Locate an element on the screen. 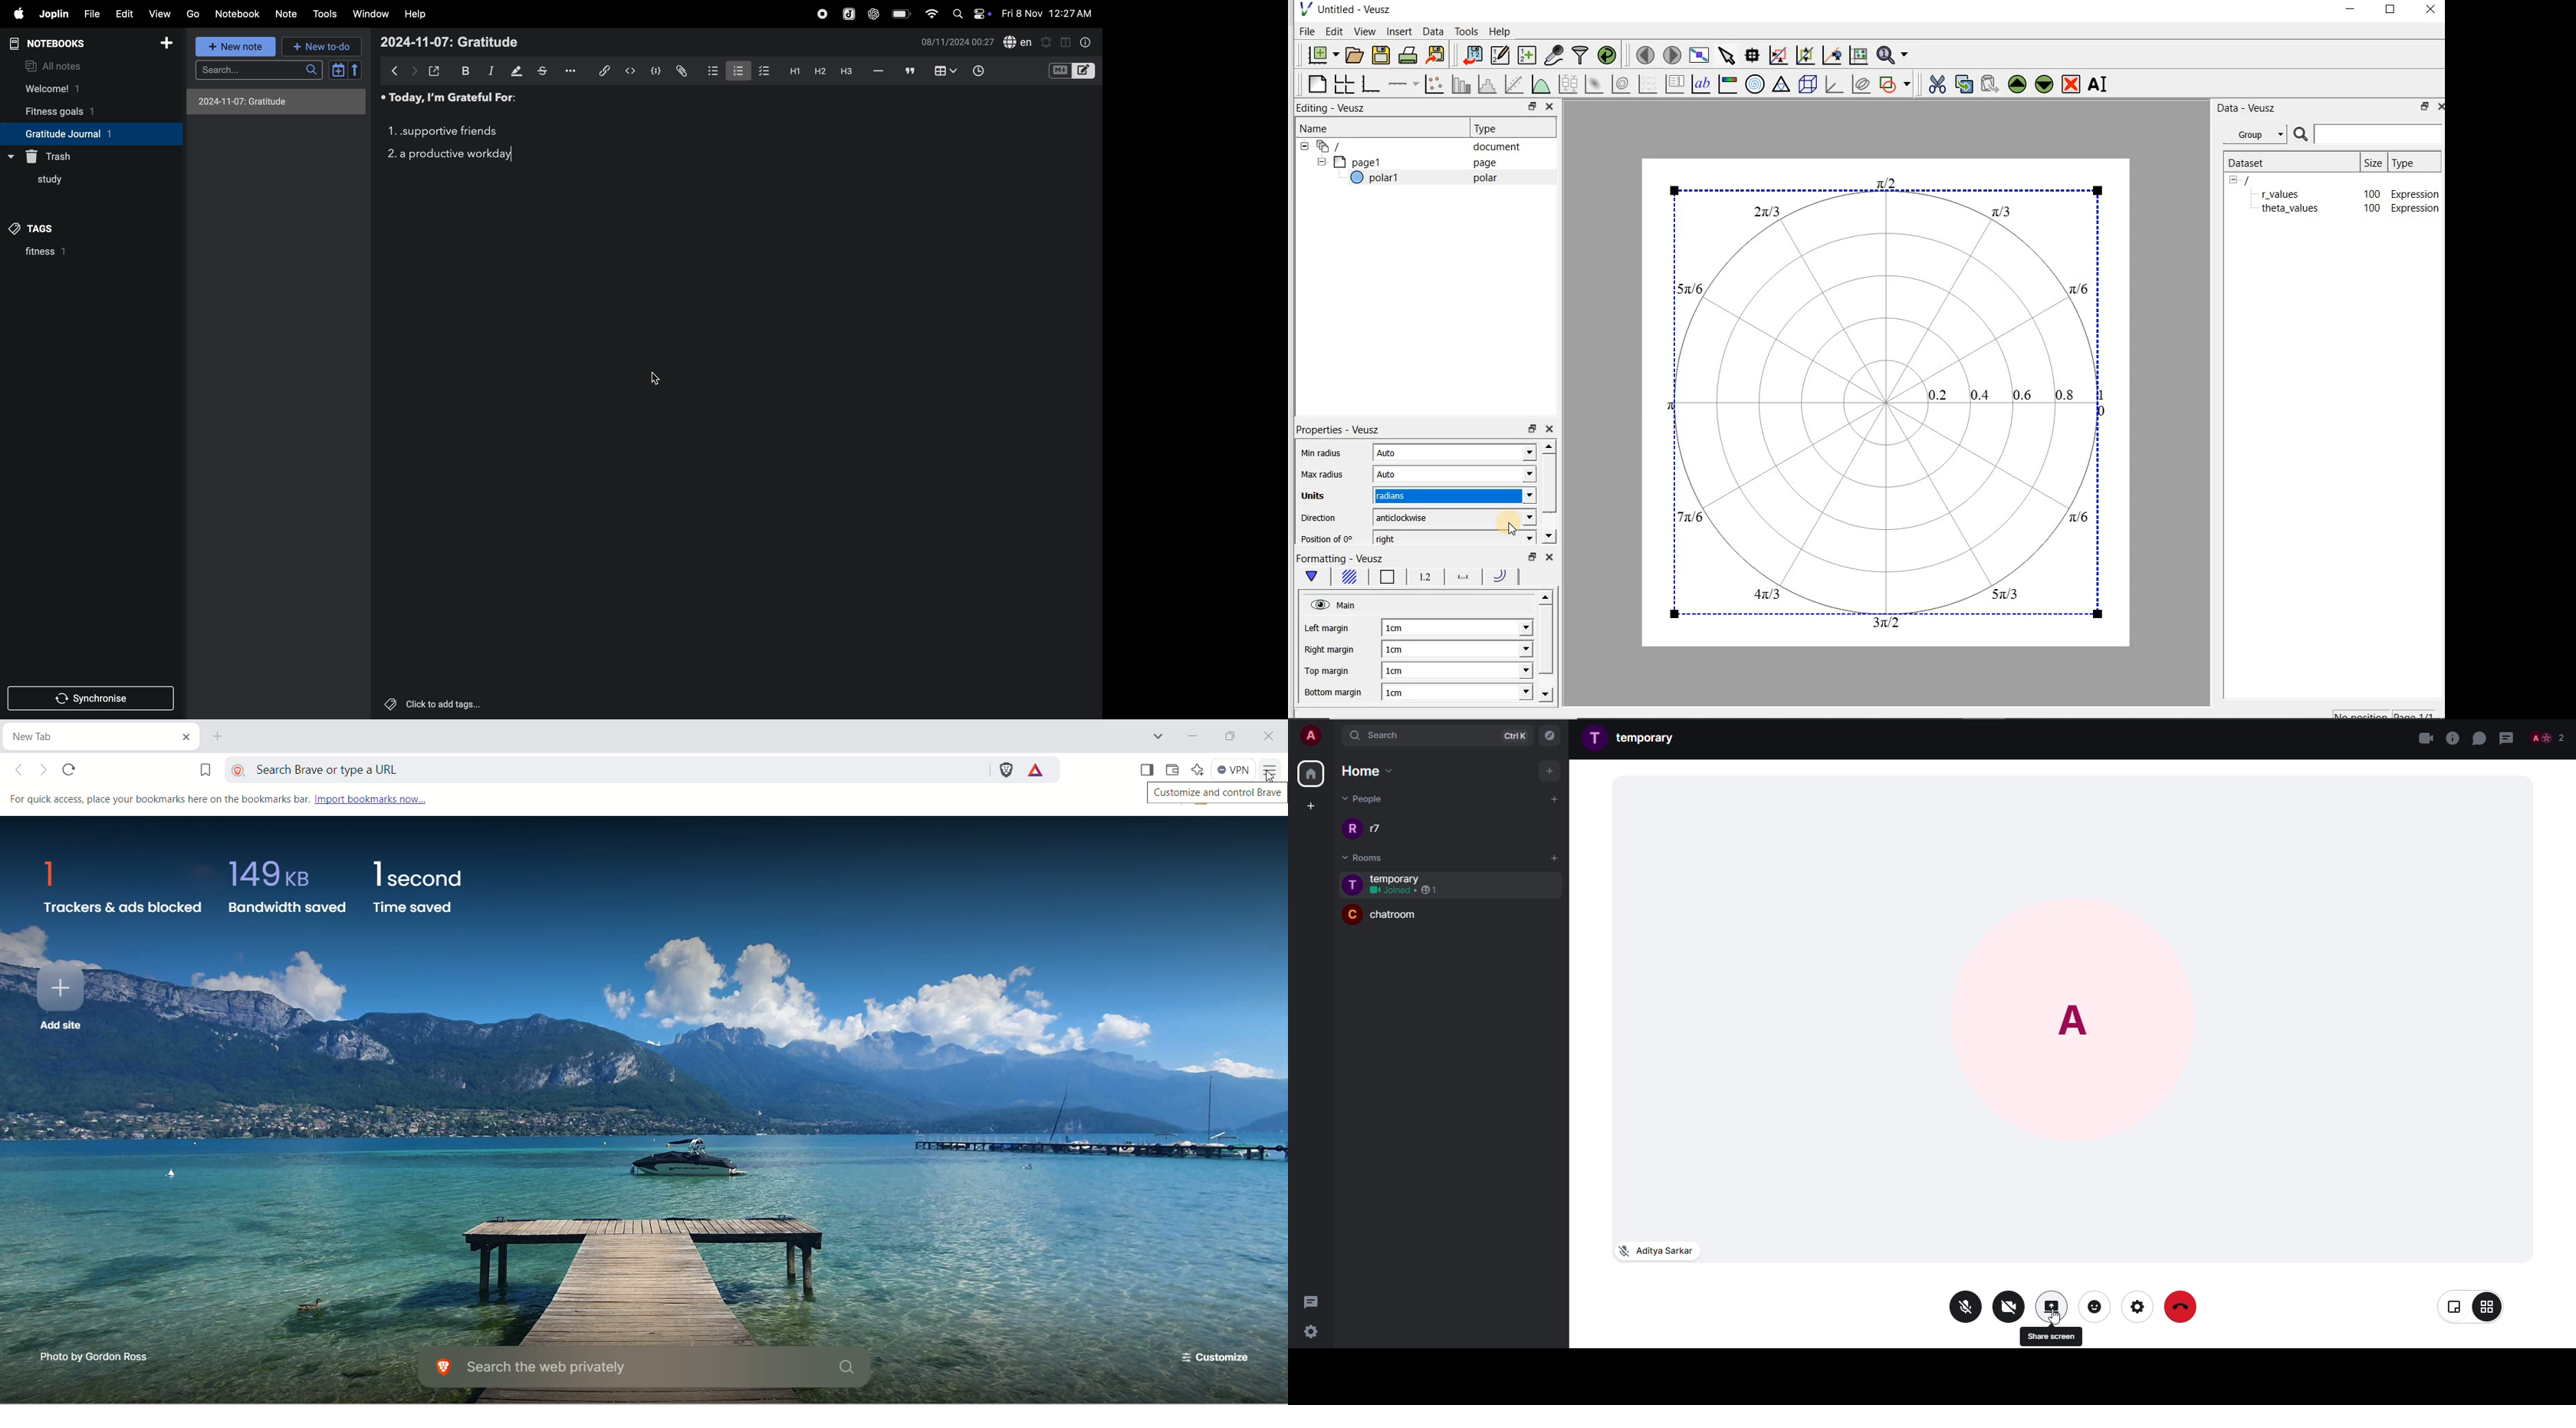 The image size is (2576, 1428). Read data points on the graph is located at coordinates (1754, 56).